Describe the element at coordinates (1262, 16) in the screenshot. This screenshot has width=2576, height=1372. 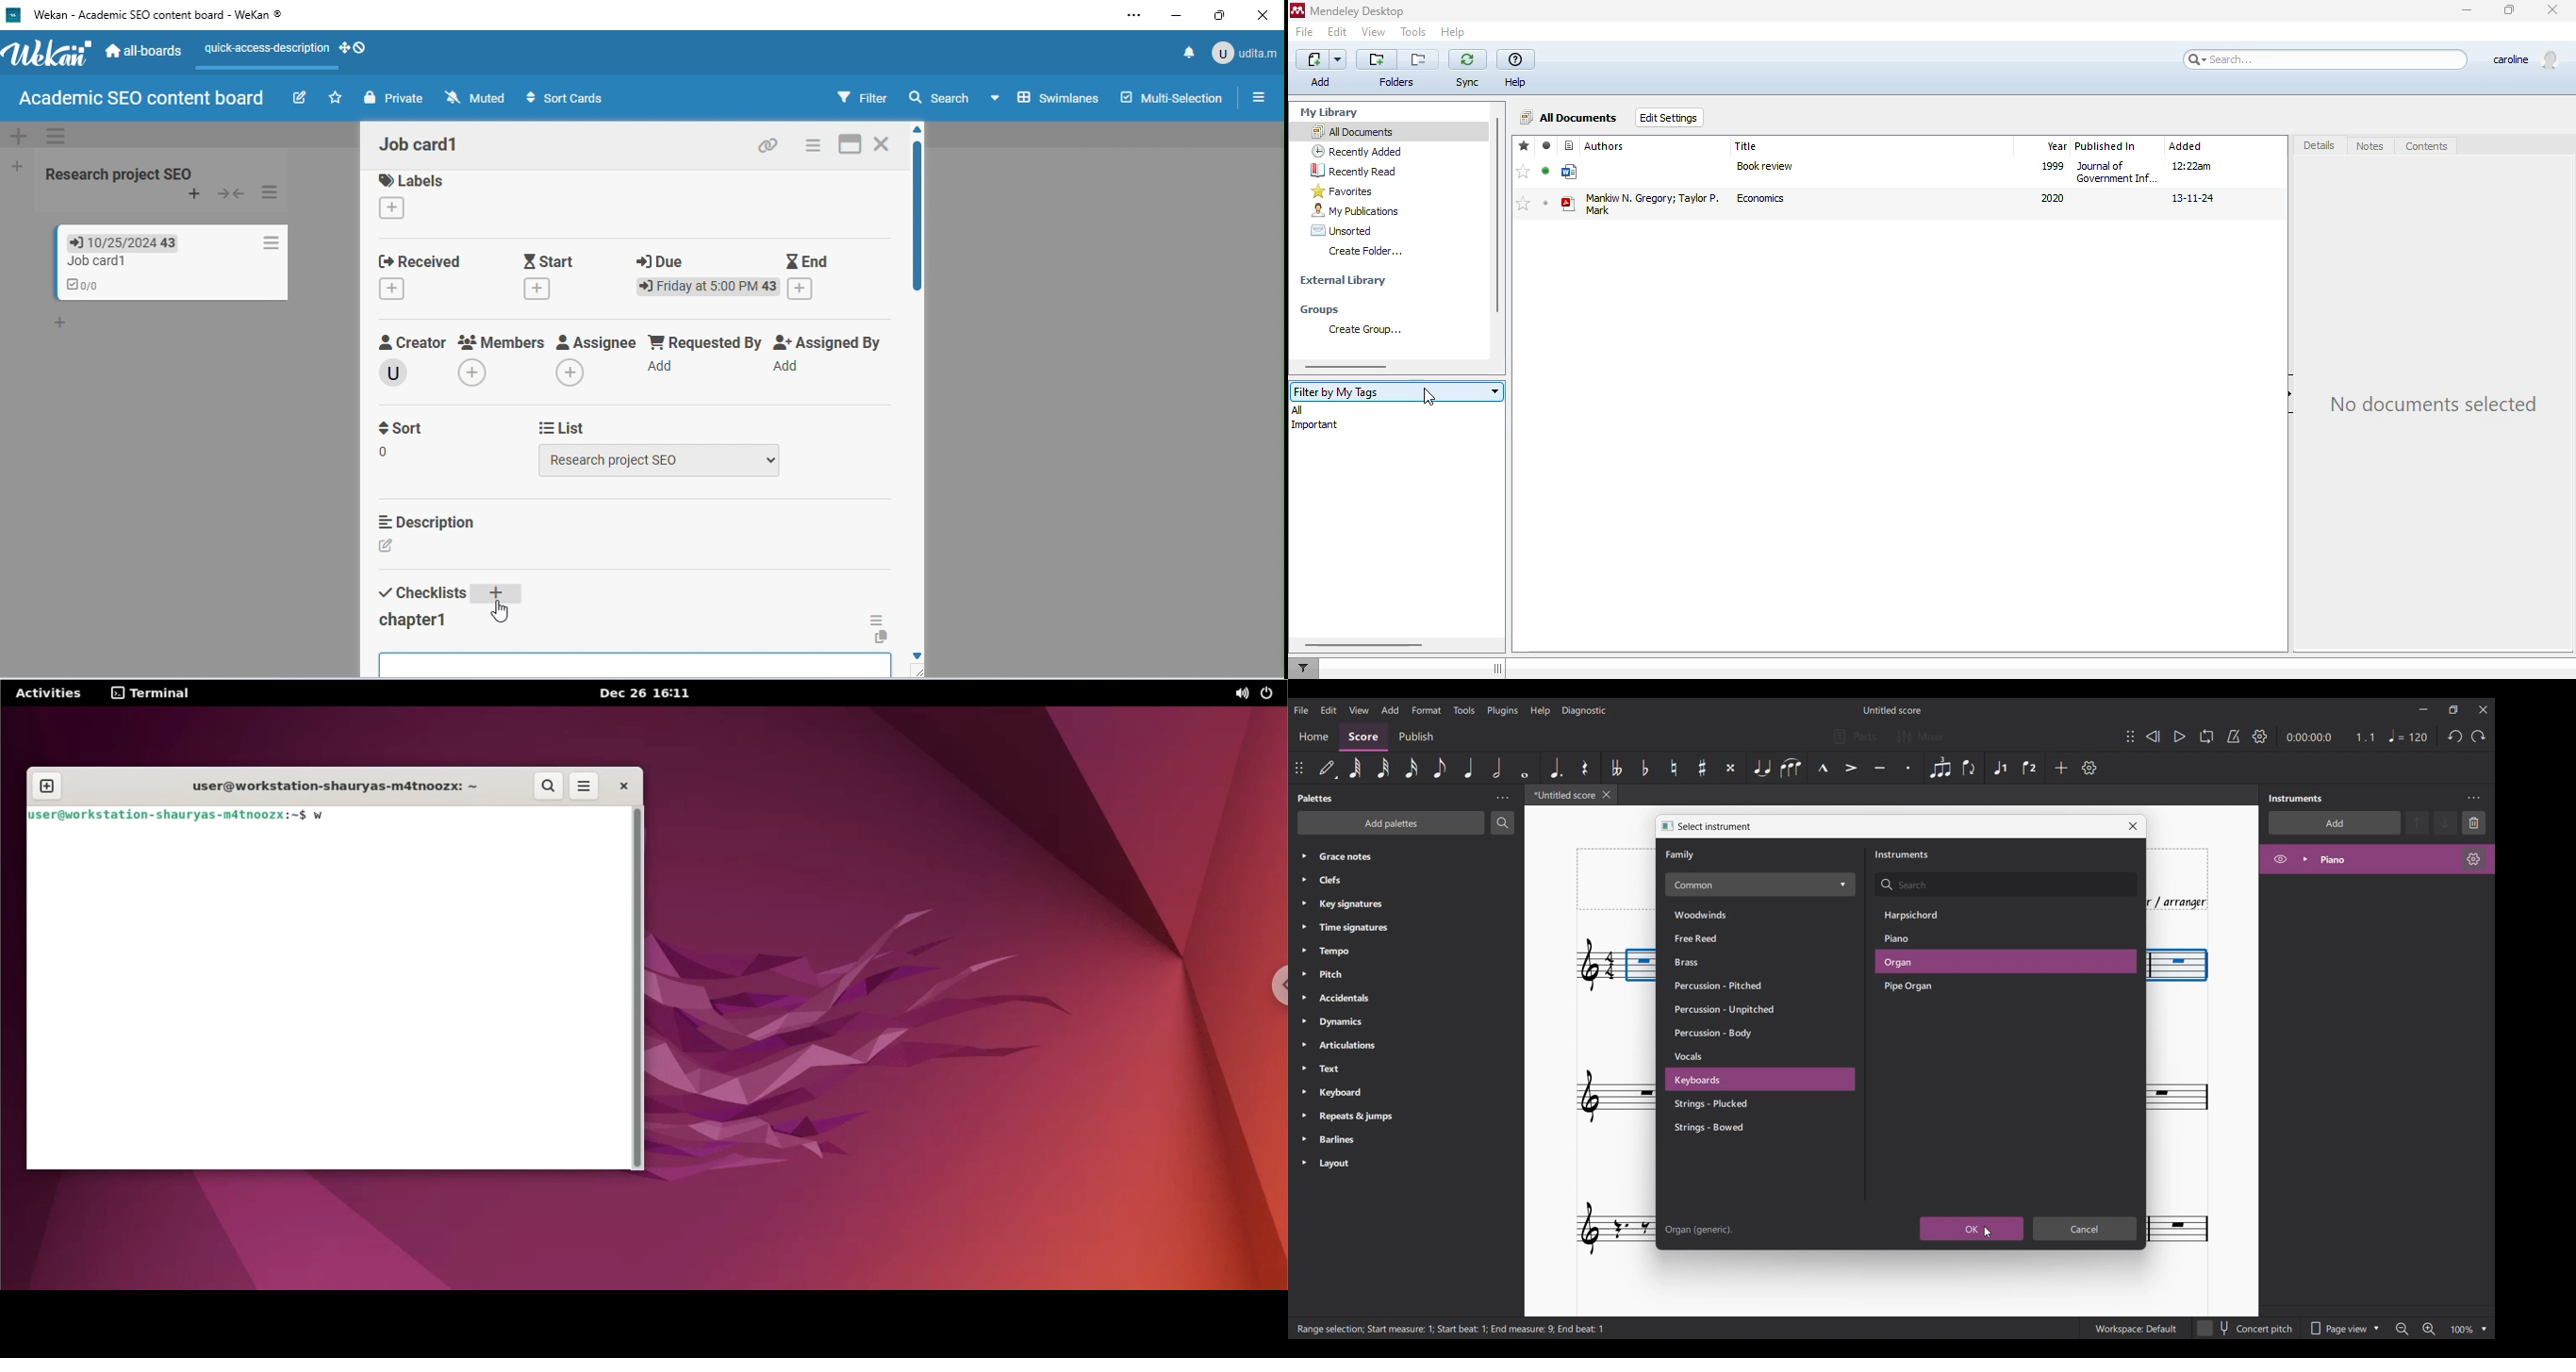
I see `close` at that location.